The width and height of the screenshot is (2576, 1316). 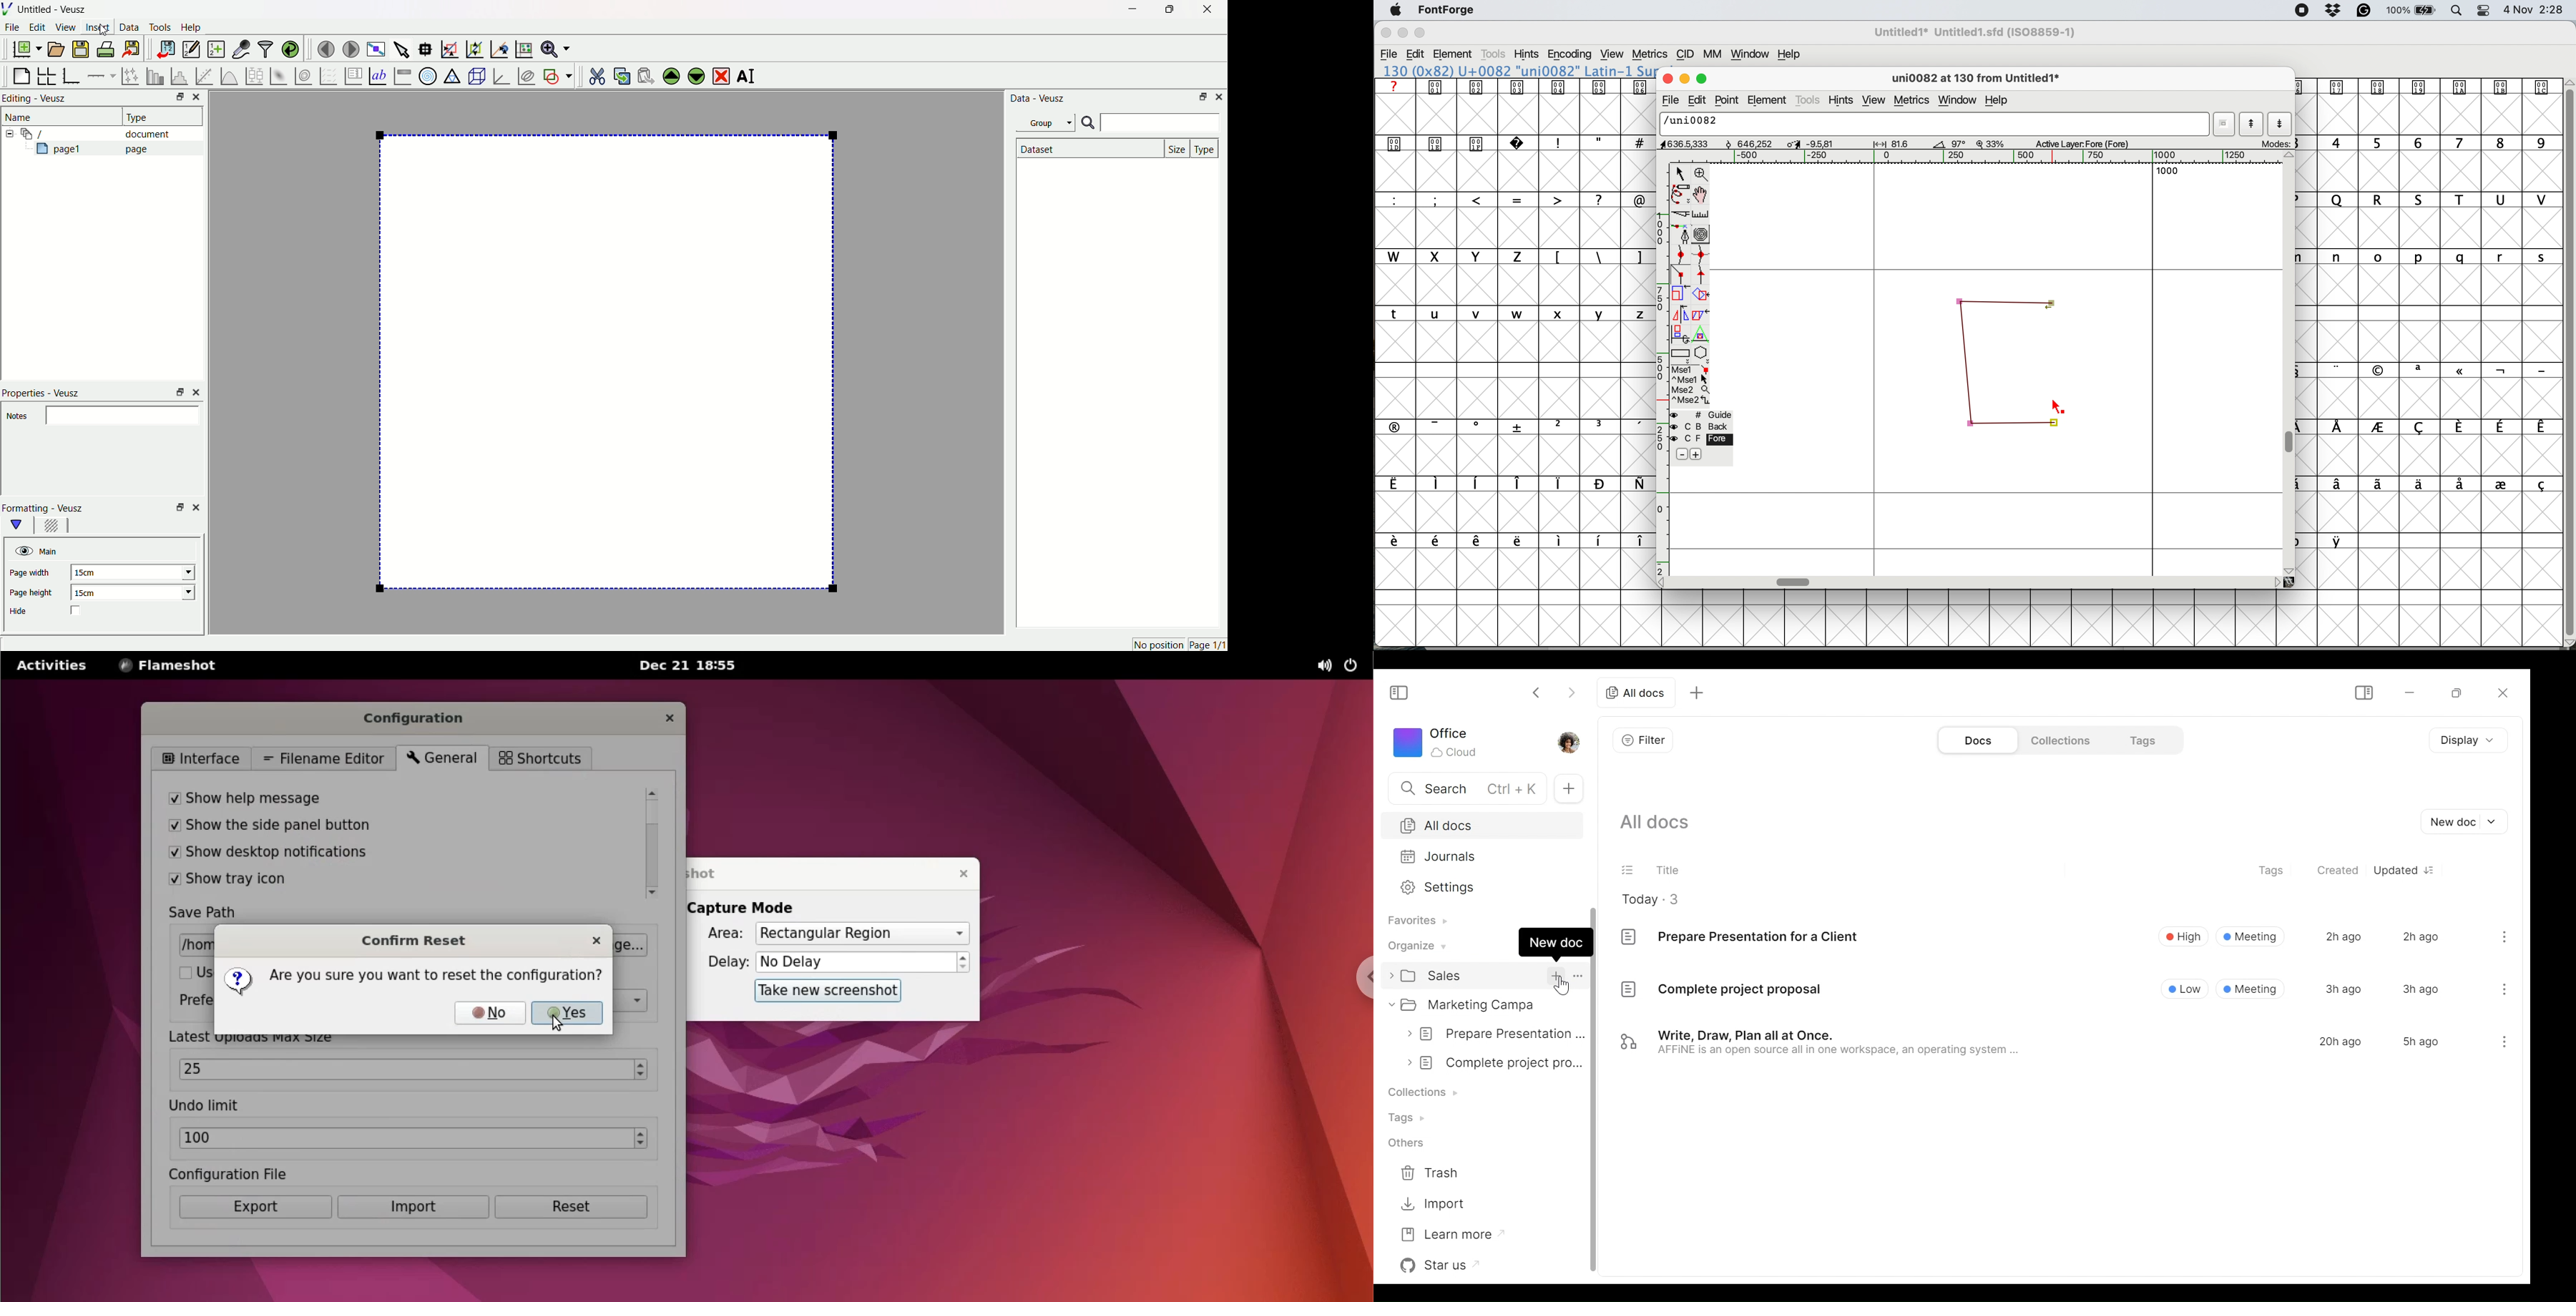 What do you see at coordinates (451, 74) in the screenshot?
I see `ternary graphs` at bounding box center [451, 74].